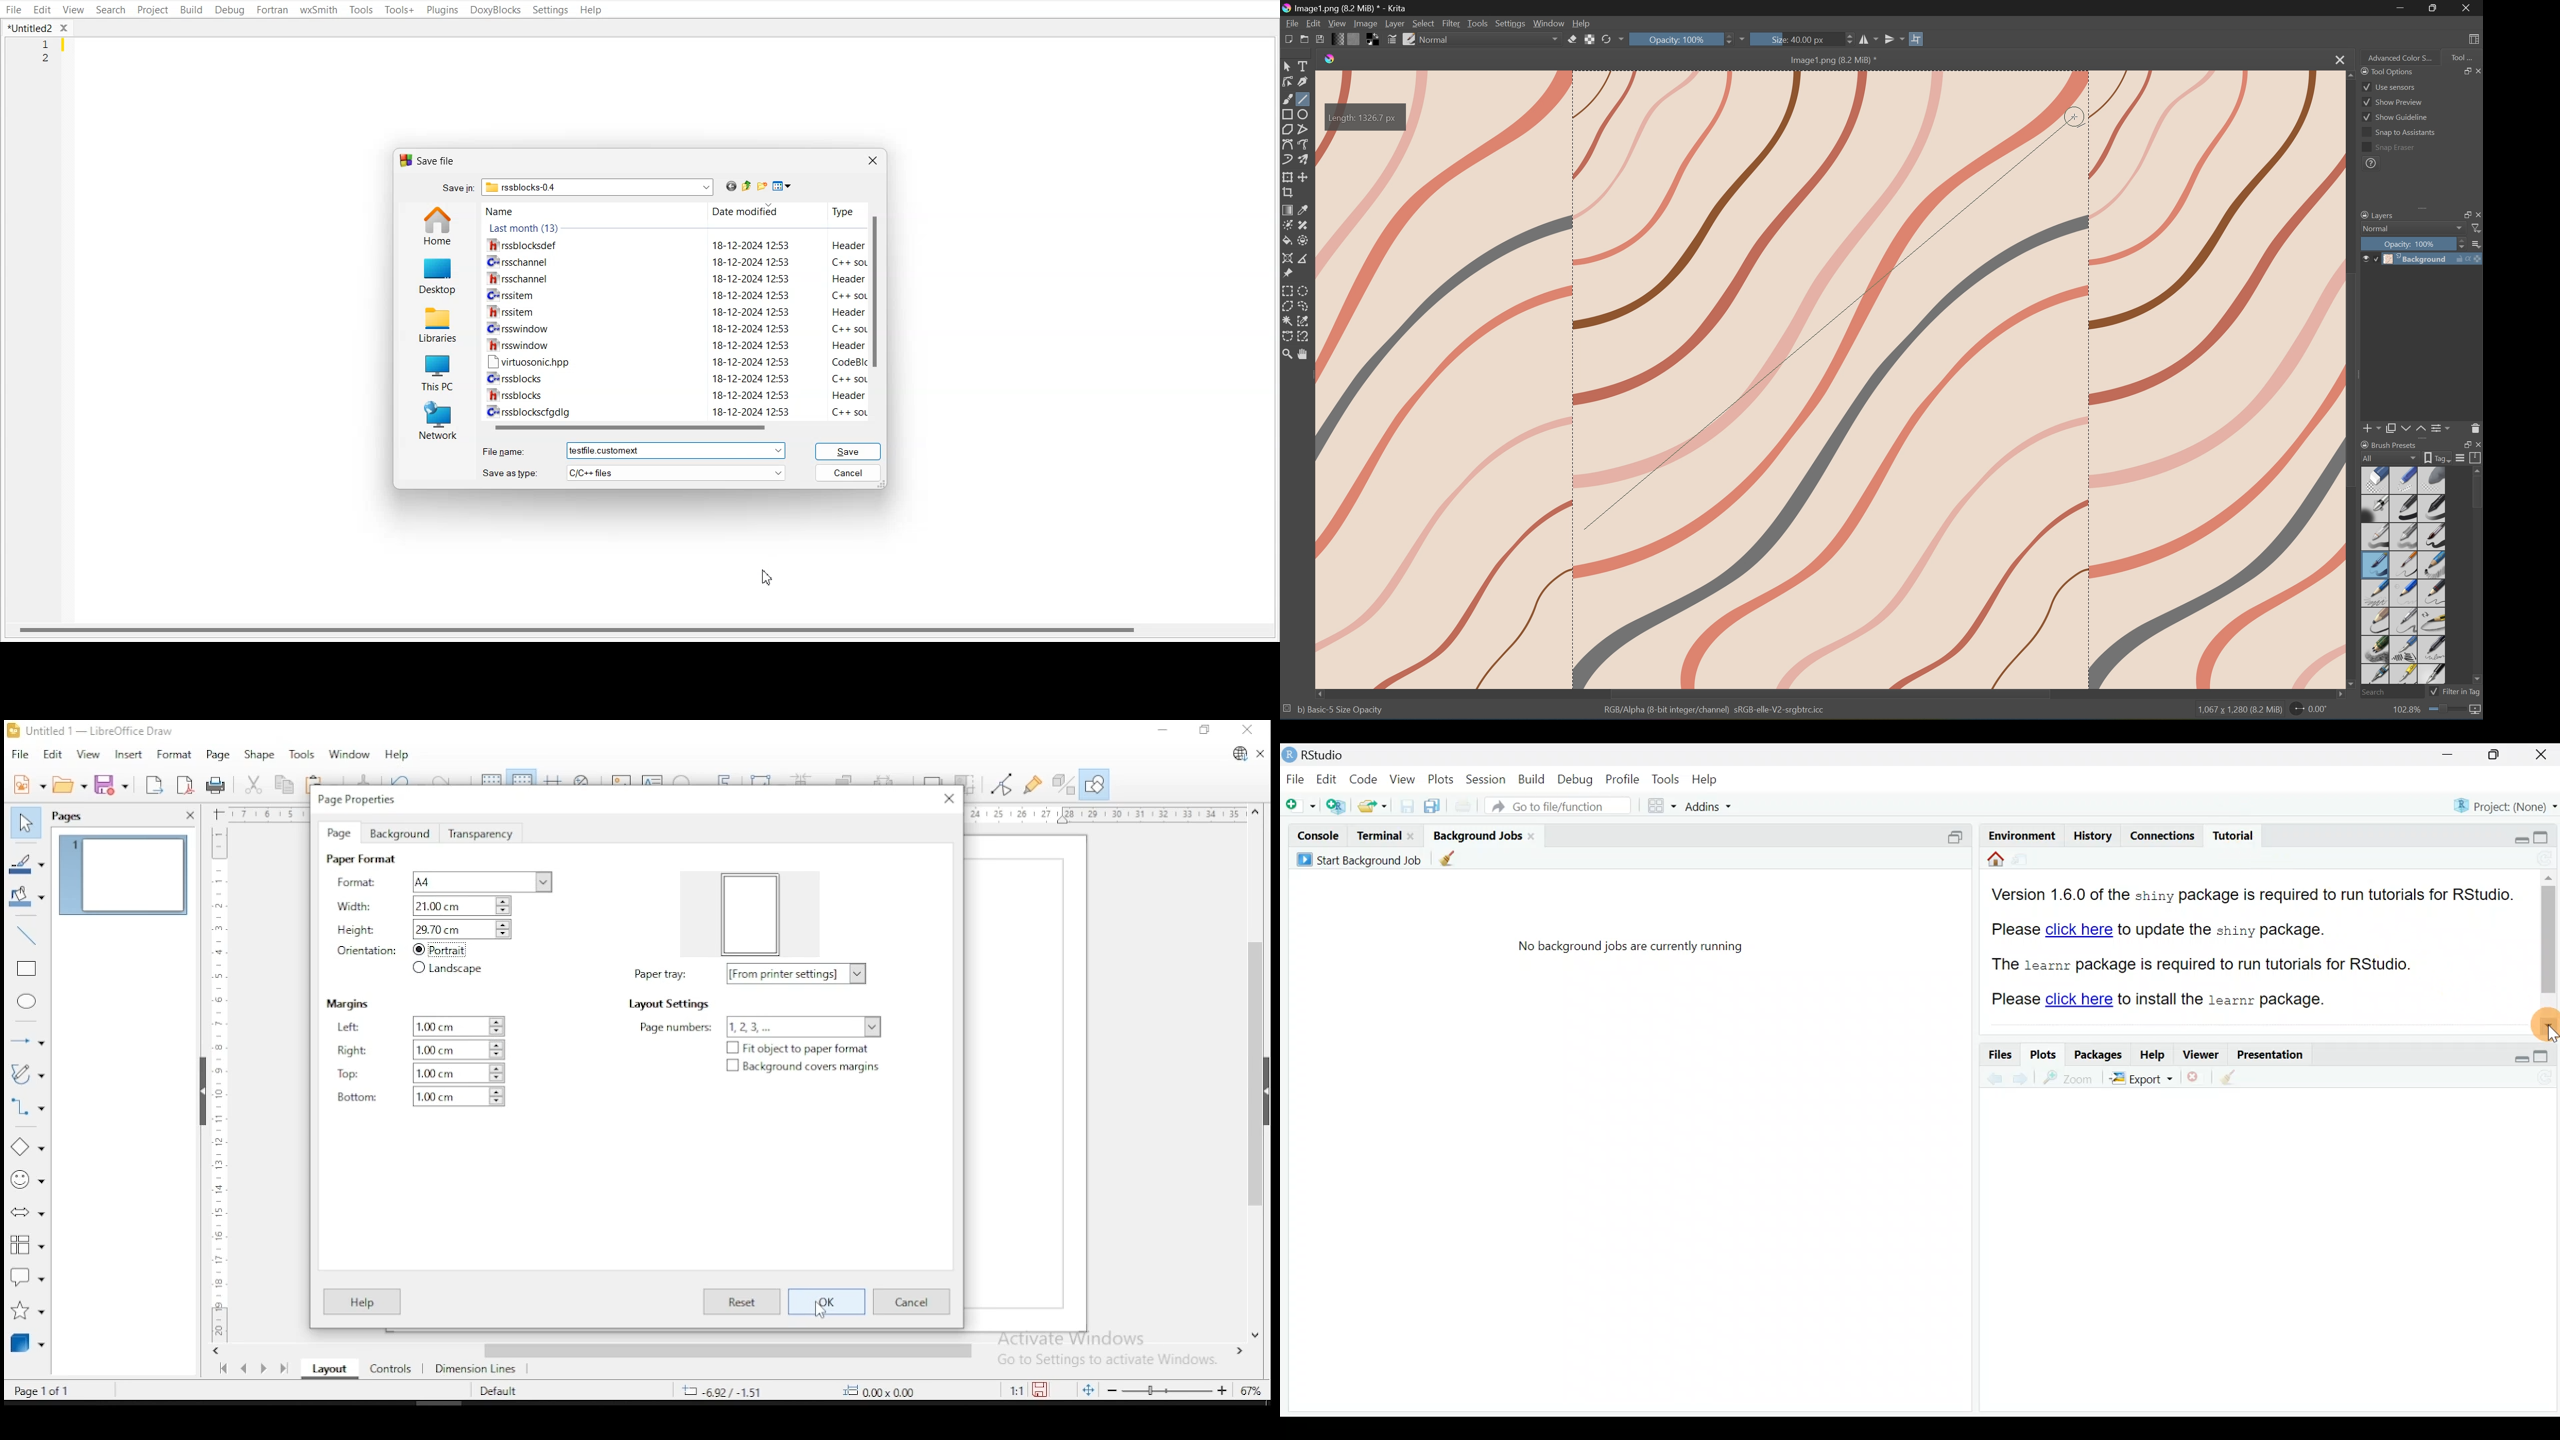  Describe the element at coordinates (1452, 23) in the screenshot. I see `Filter` at that location.